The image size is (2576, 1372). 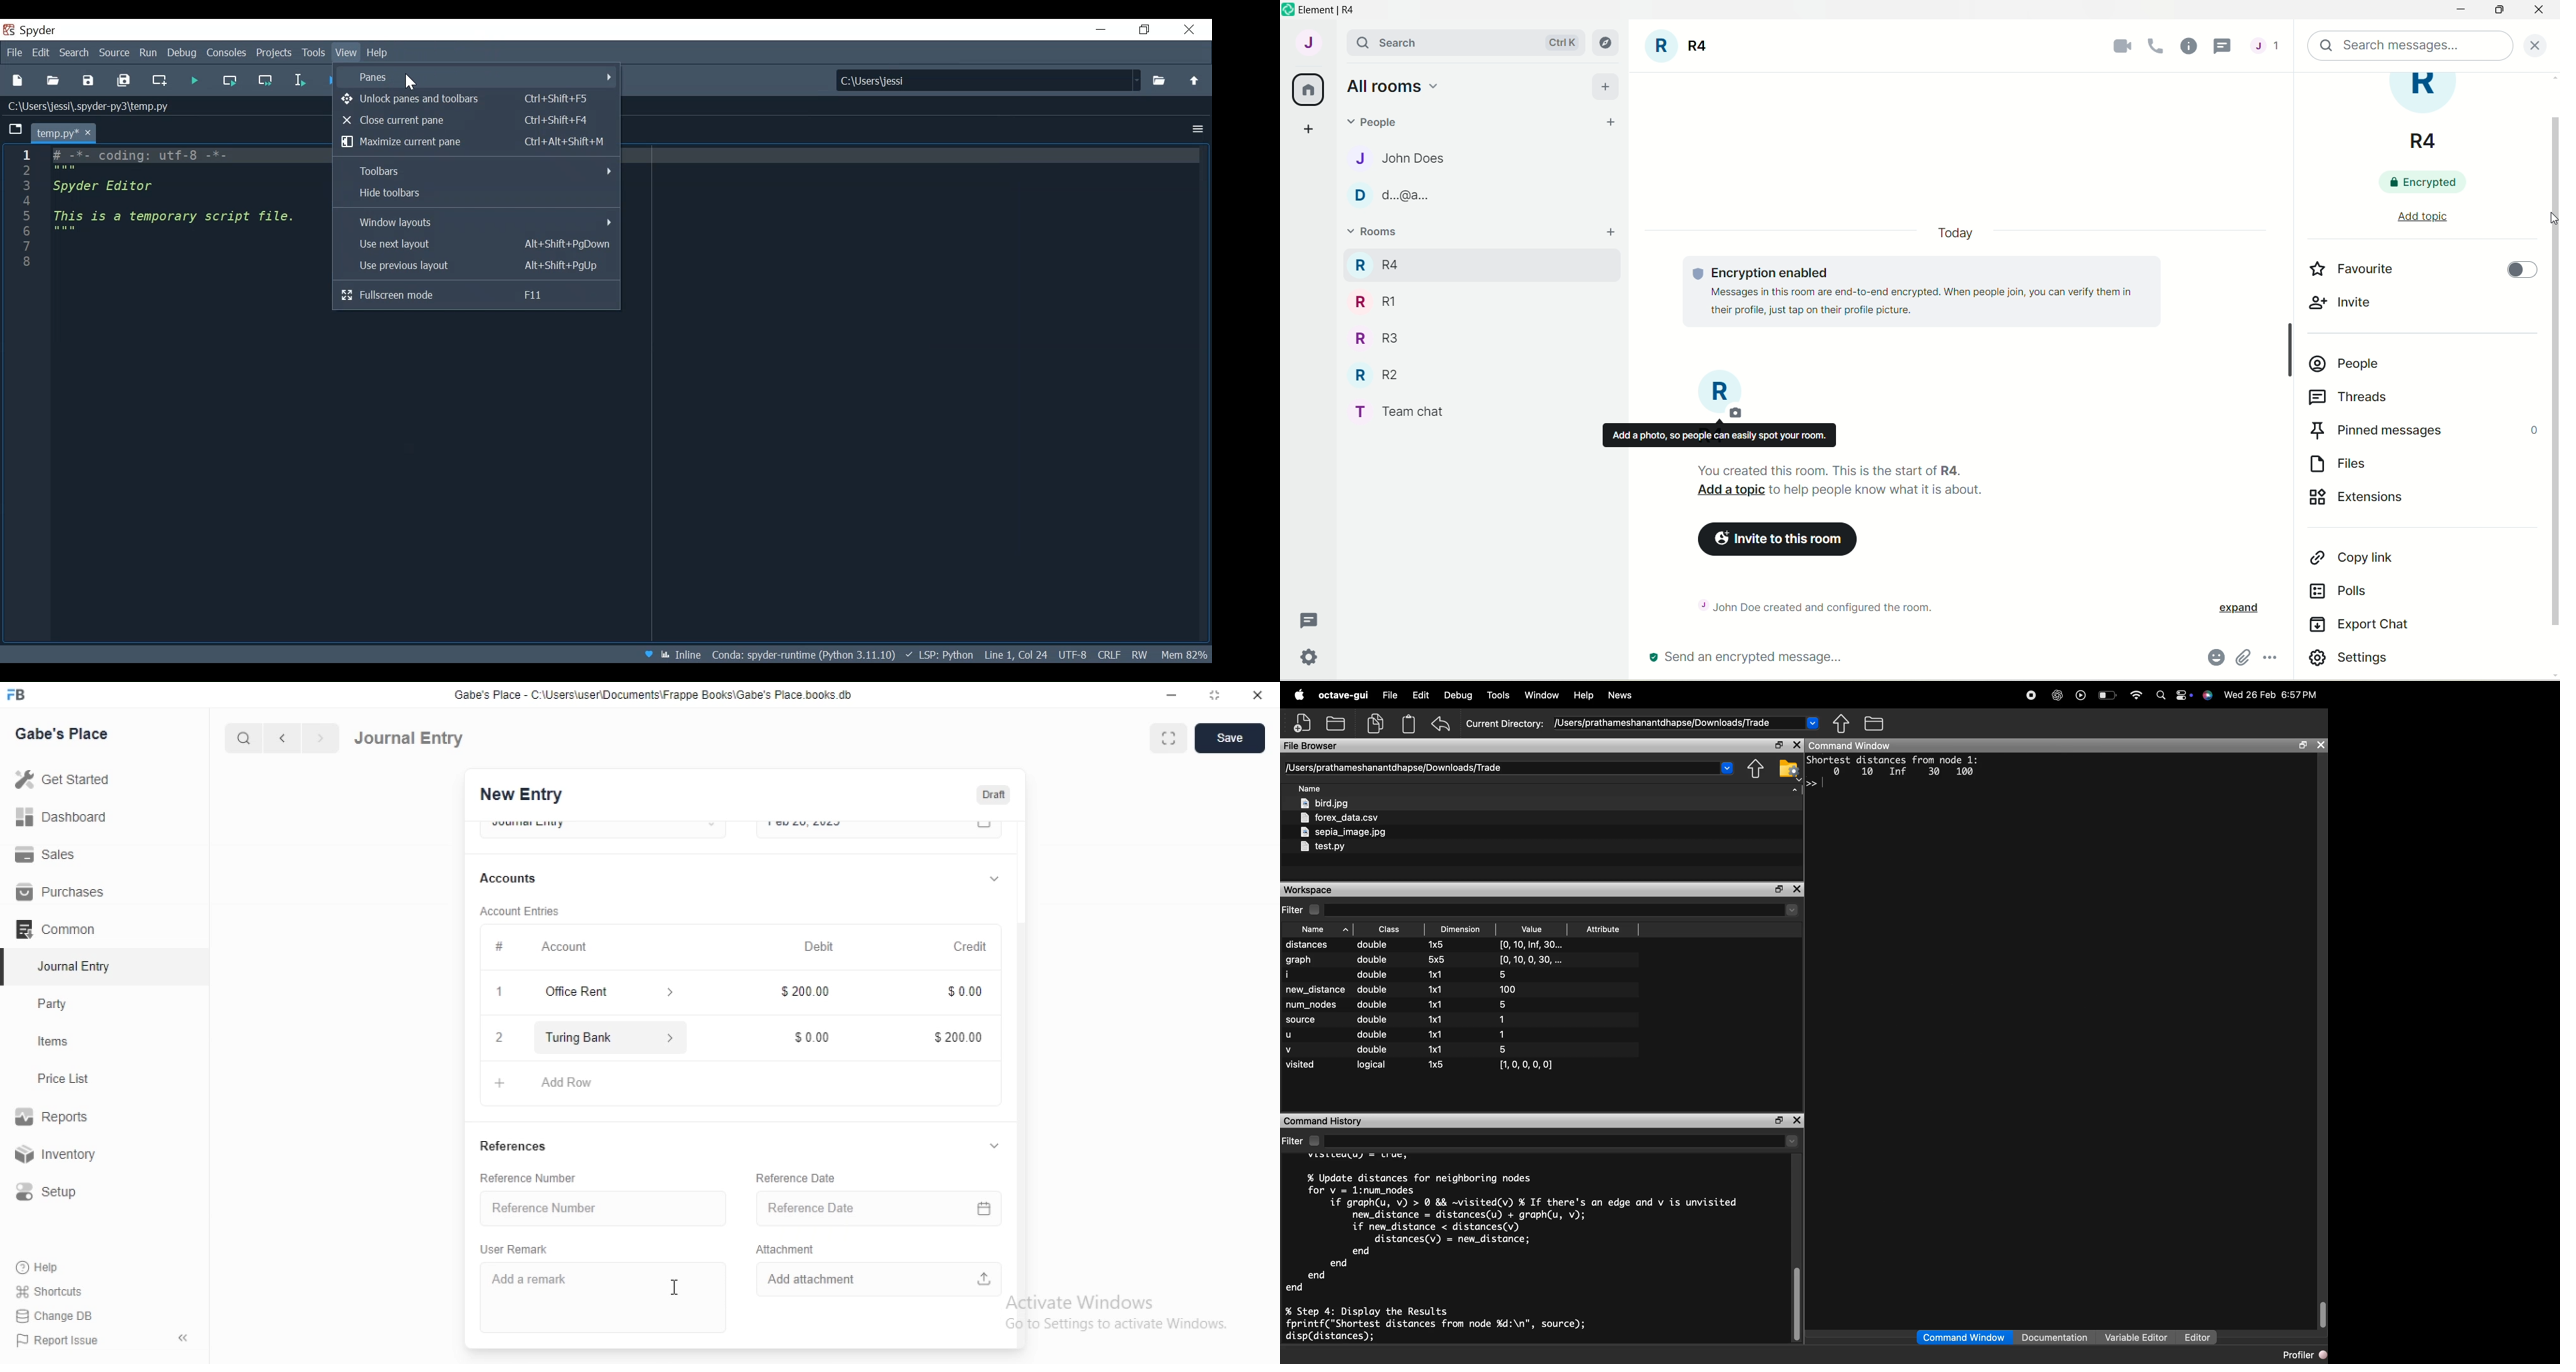 I want to click on 2, so click(x=496, y=1038).